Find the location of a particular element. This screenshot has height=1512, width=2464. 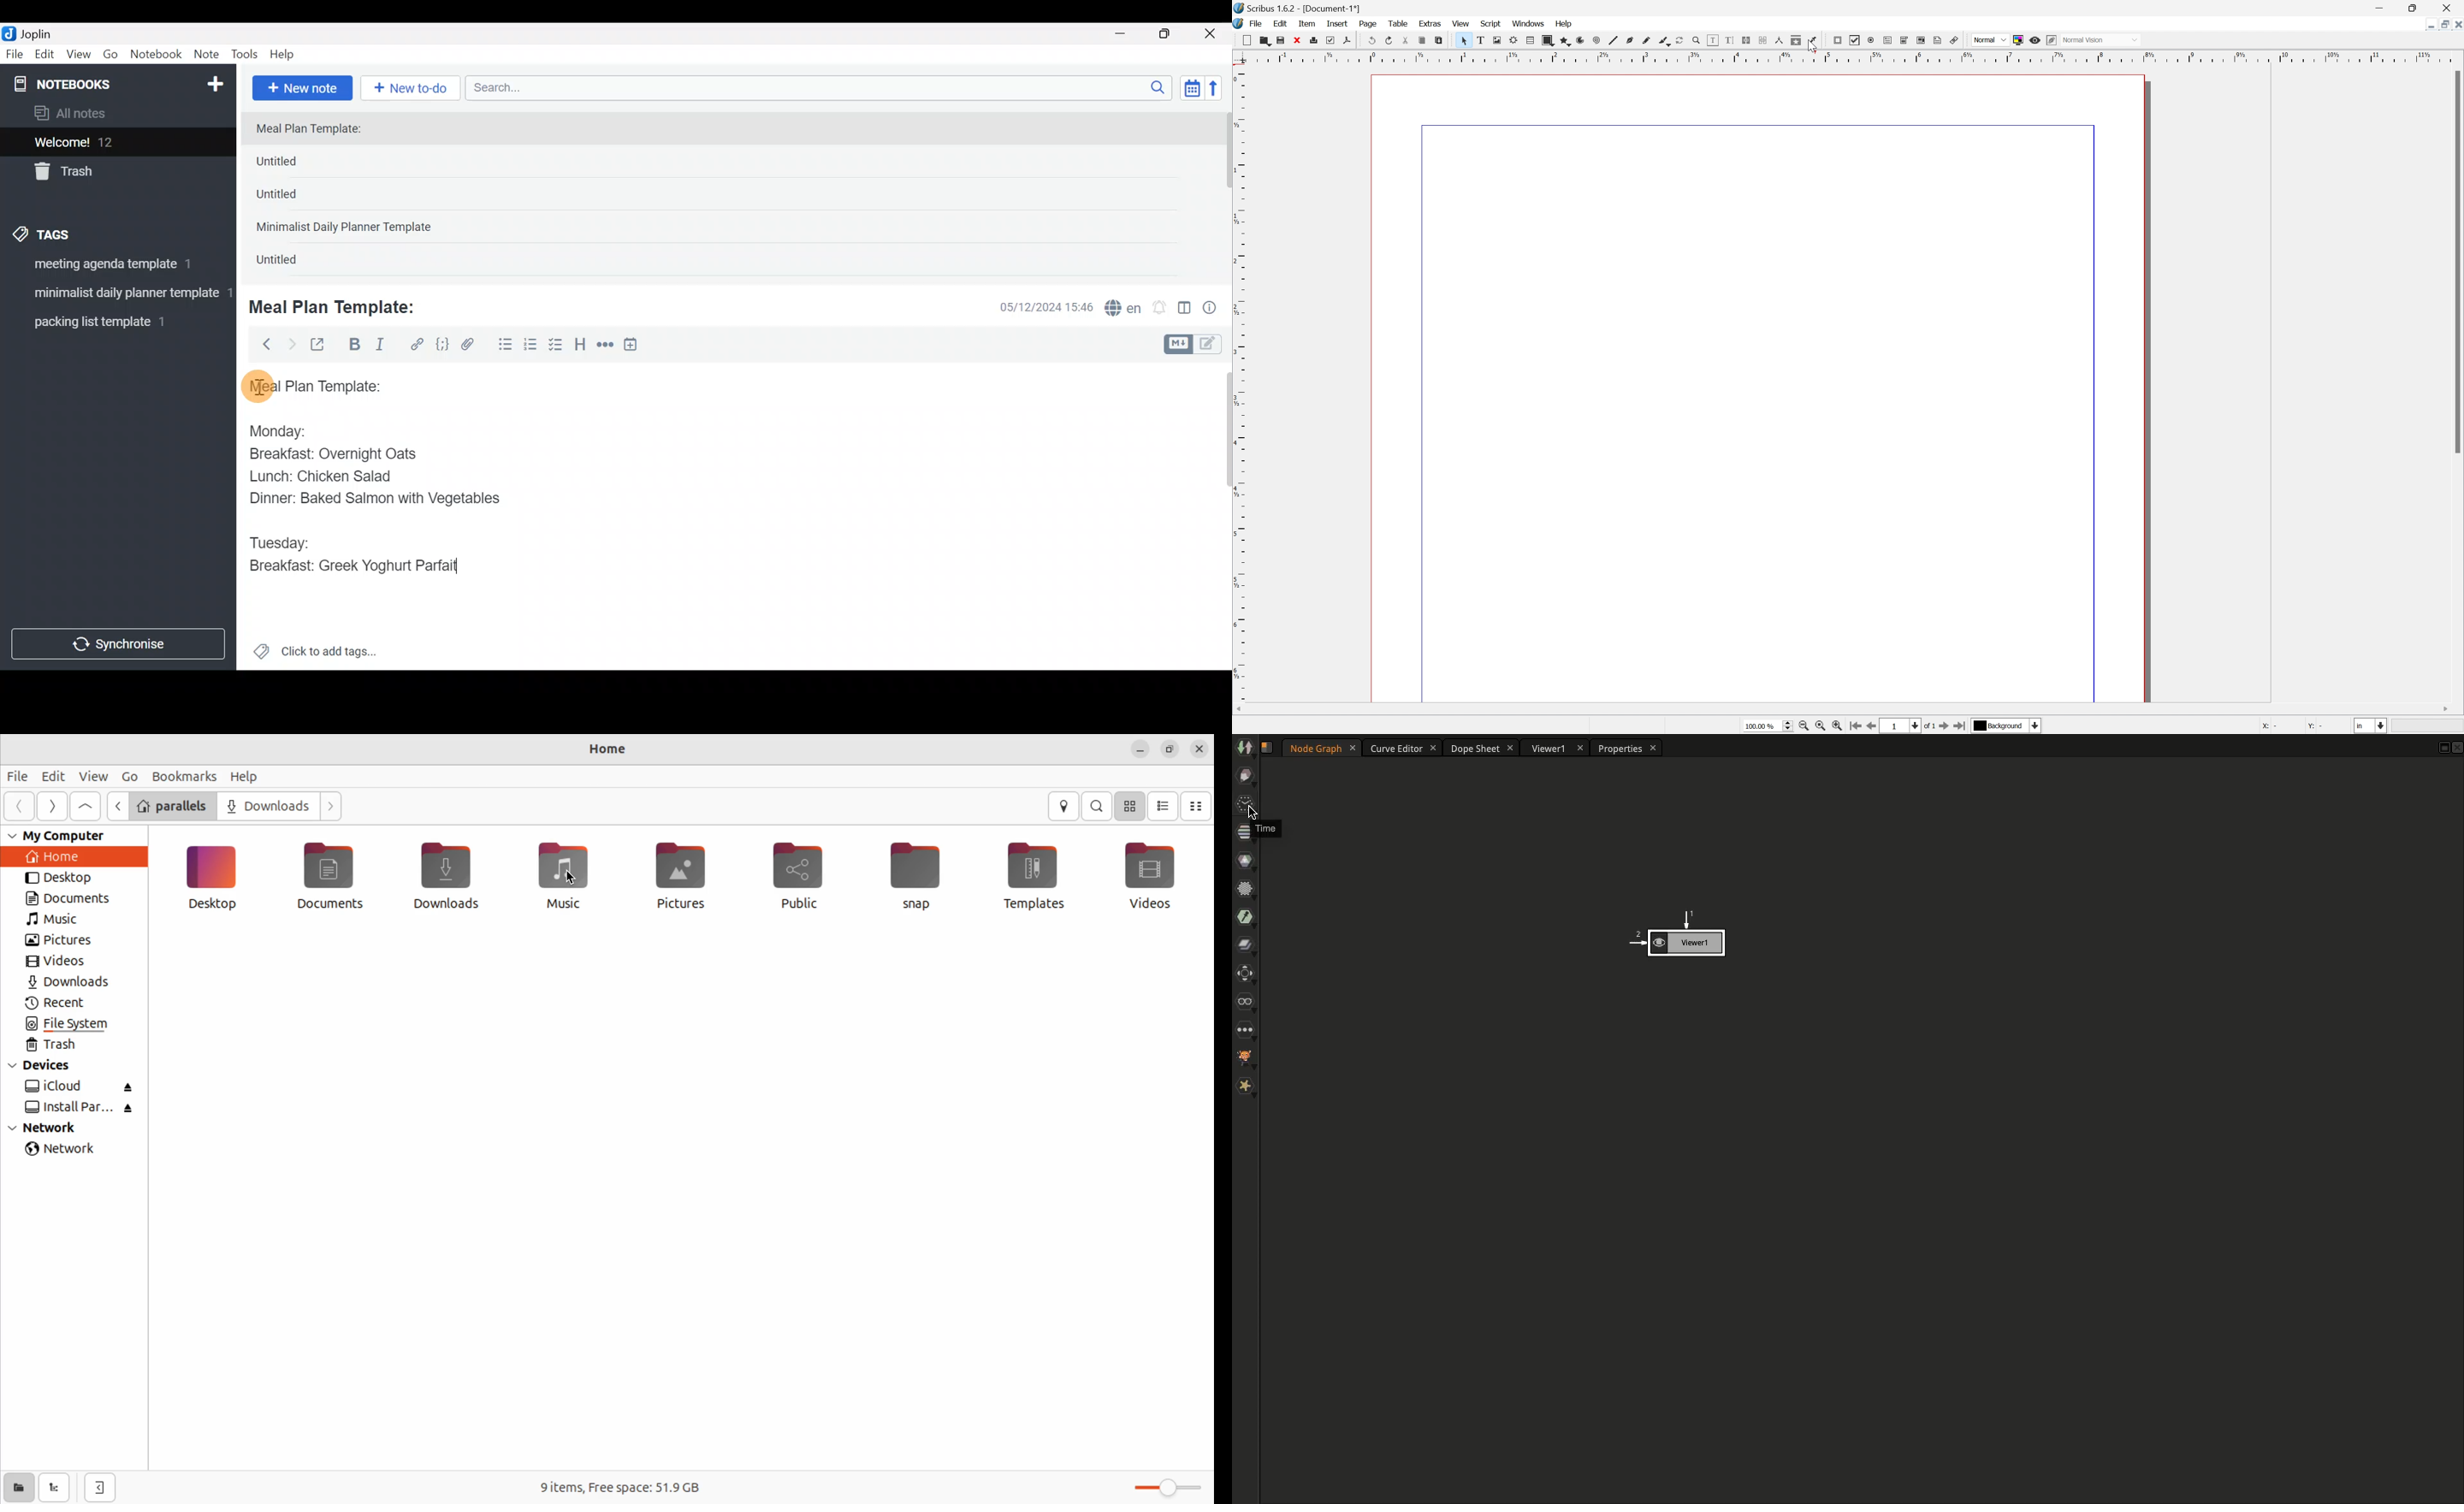

Horizontal rule is located at coordinates (605, 346).